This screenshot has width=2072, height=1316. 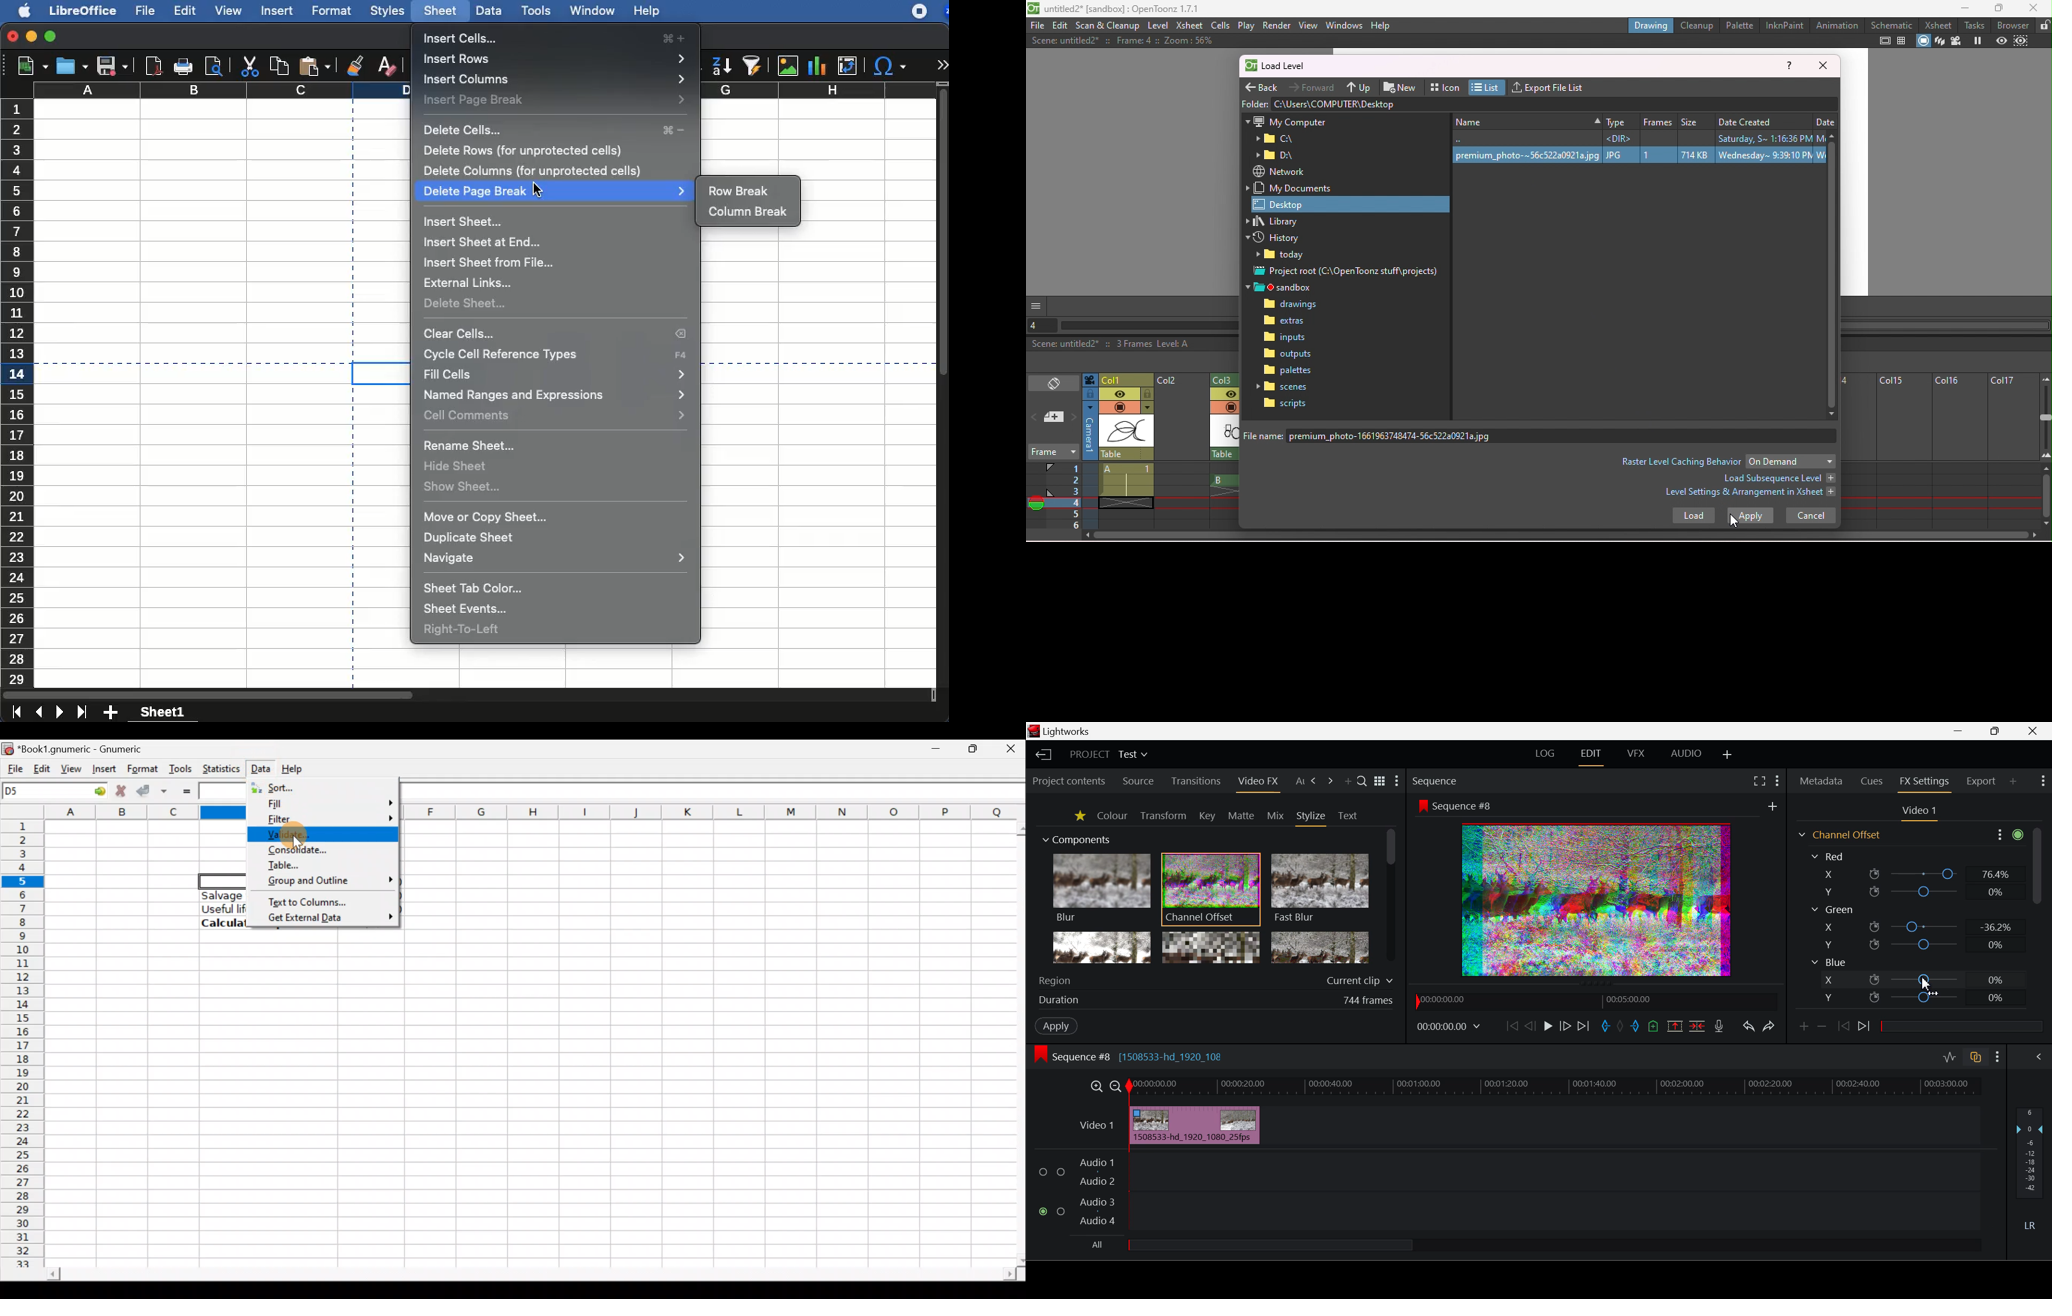 What do you see at coordinates (1556, 1089) in the screenshot?
I see `Project Timeline Track` at bounding box center [1556, 1089].